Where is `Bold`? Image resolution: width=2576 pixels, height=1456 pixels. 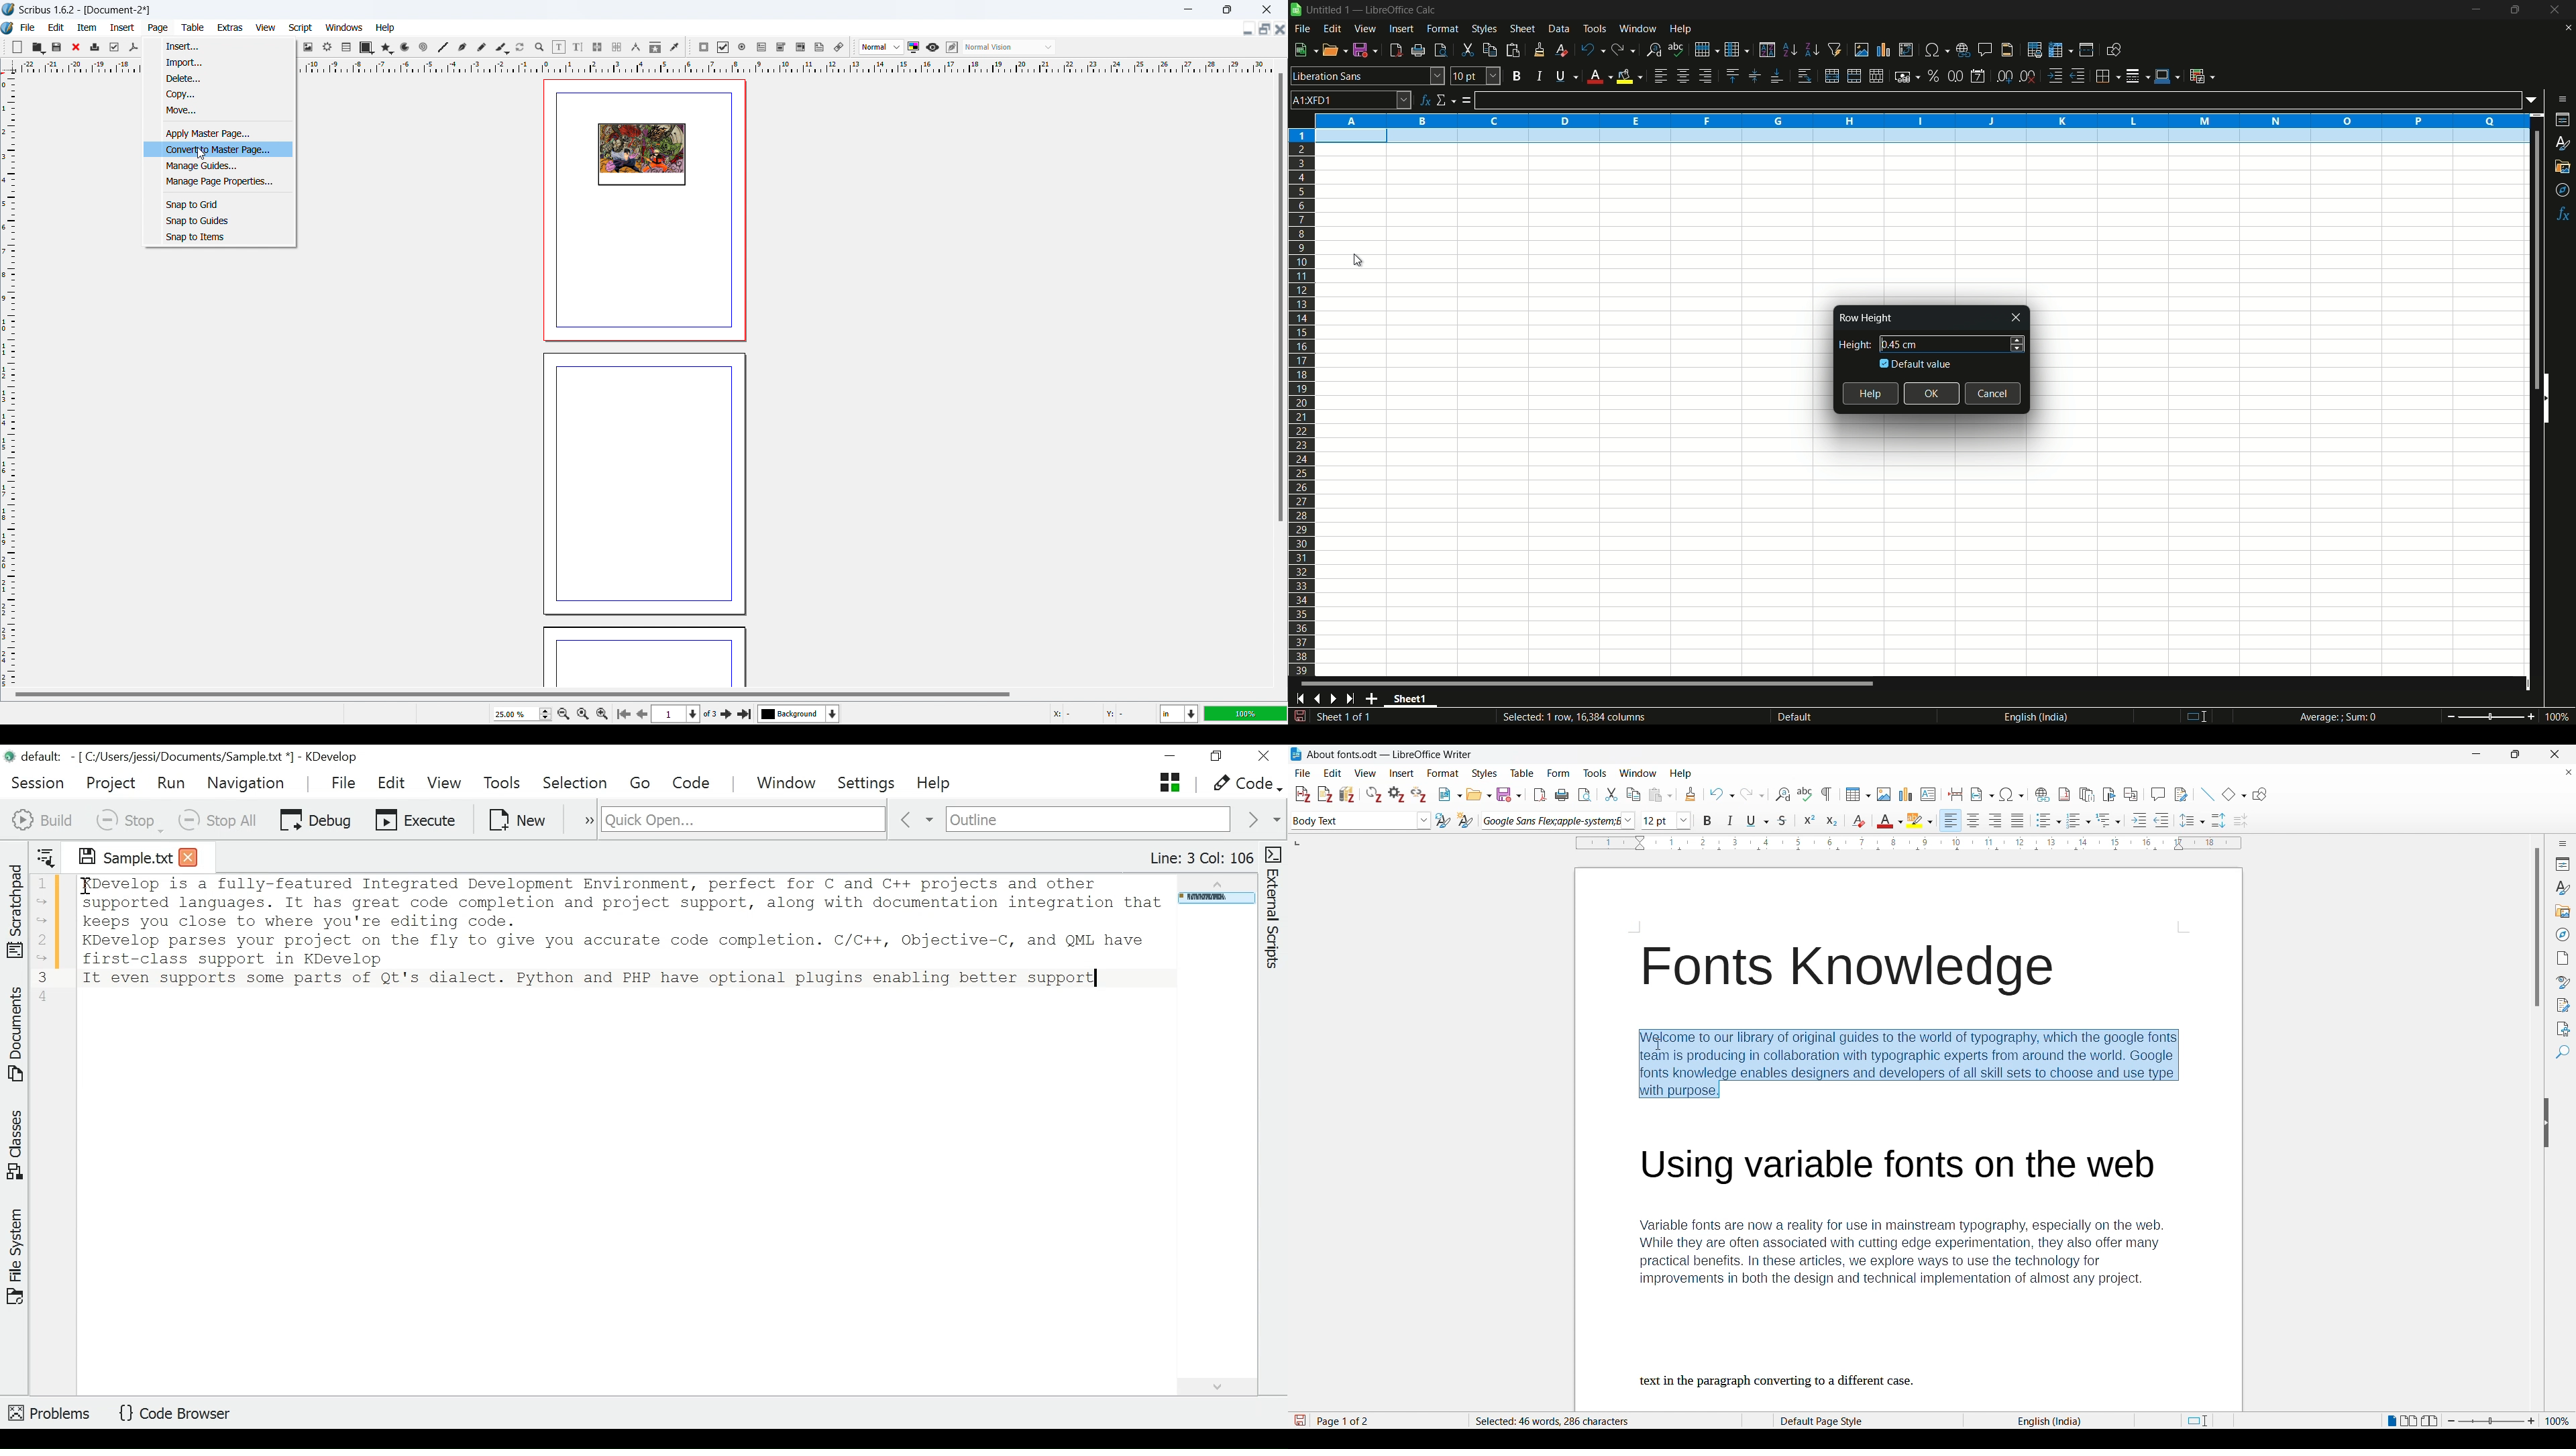
Bold is located at coordinates (1707, 820).